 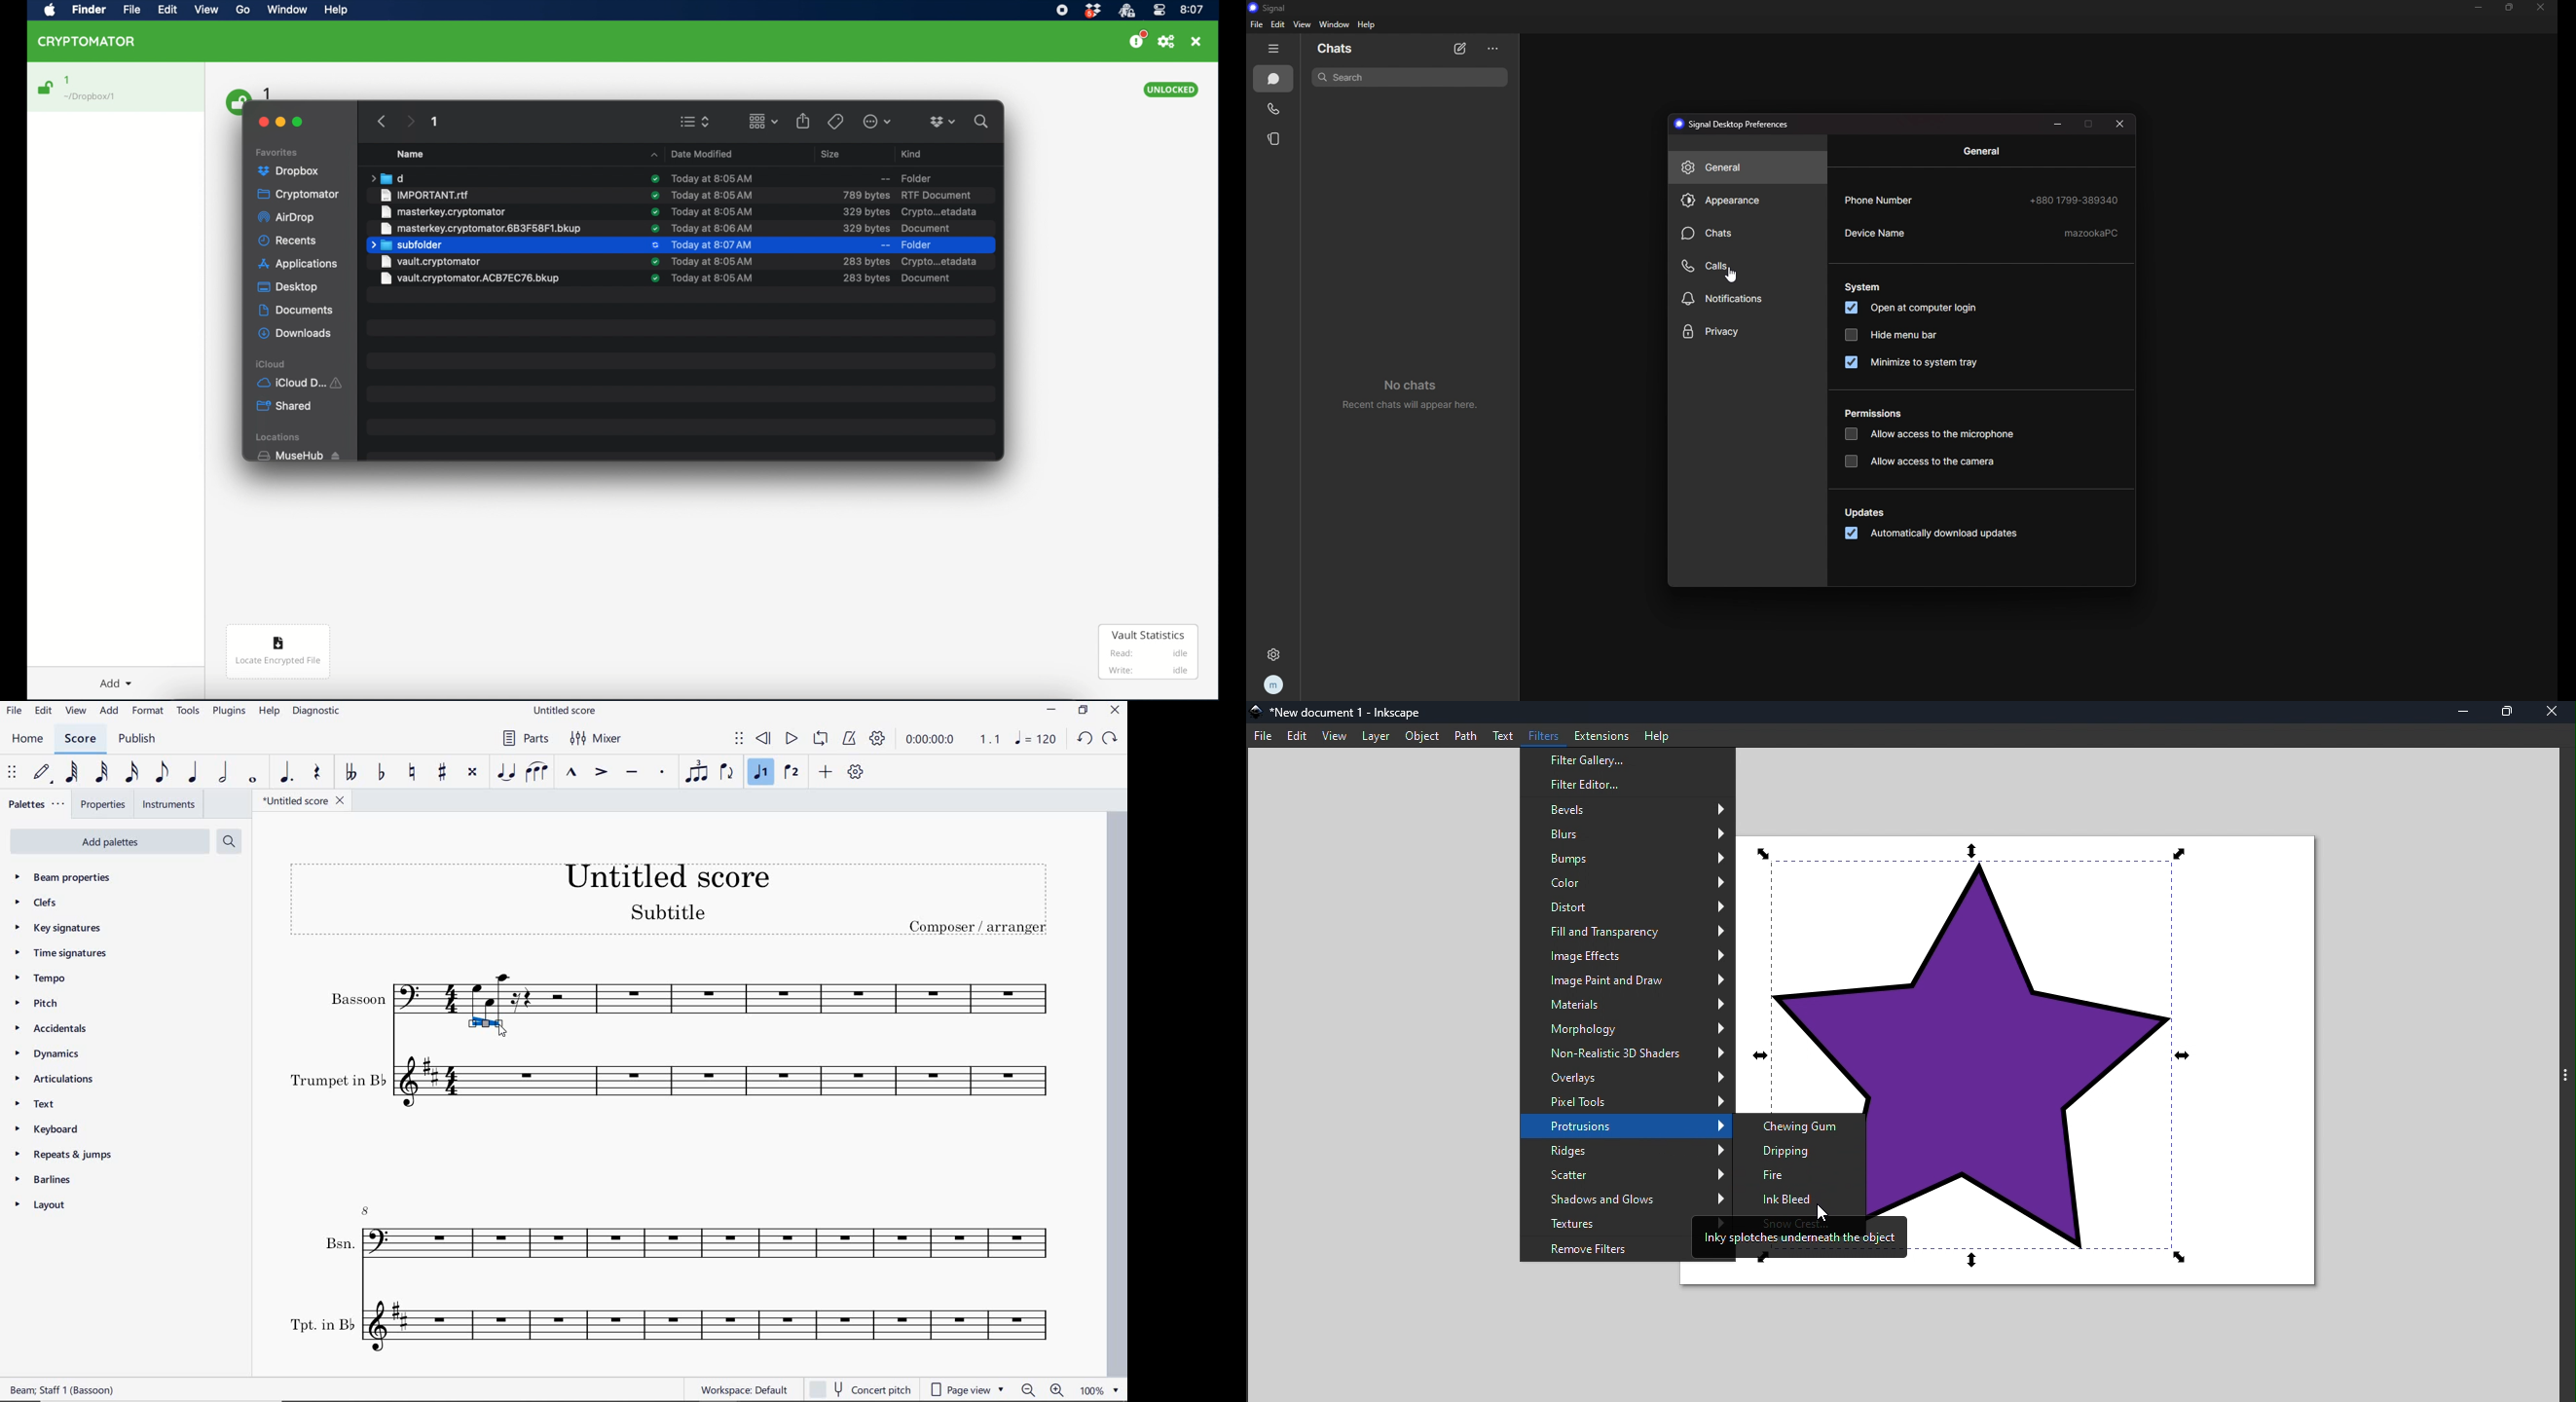 What do you see at coordinates (763, 121) in the screenshot?
I see `change item grouping` at bounding box center [763, 121].